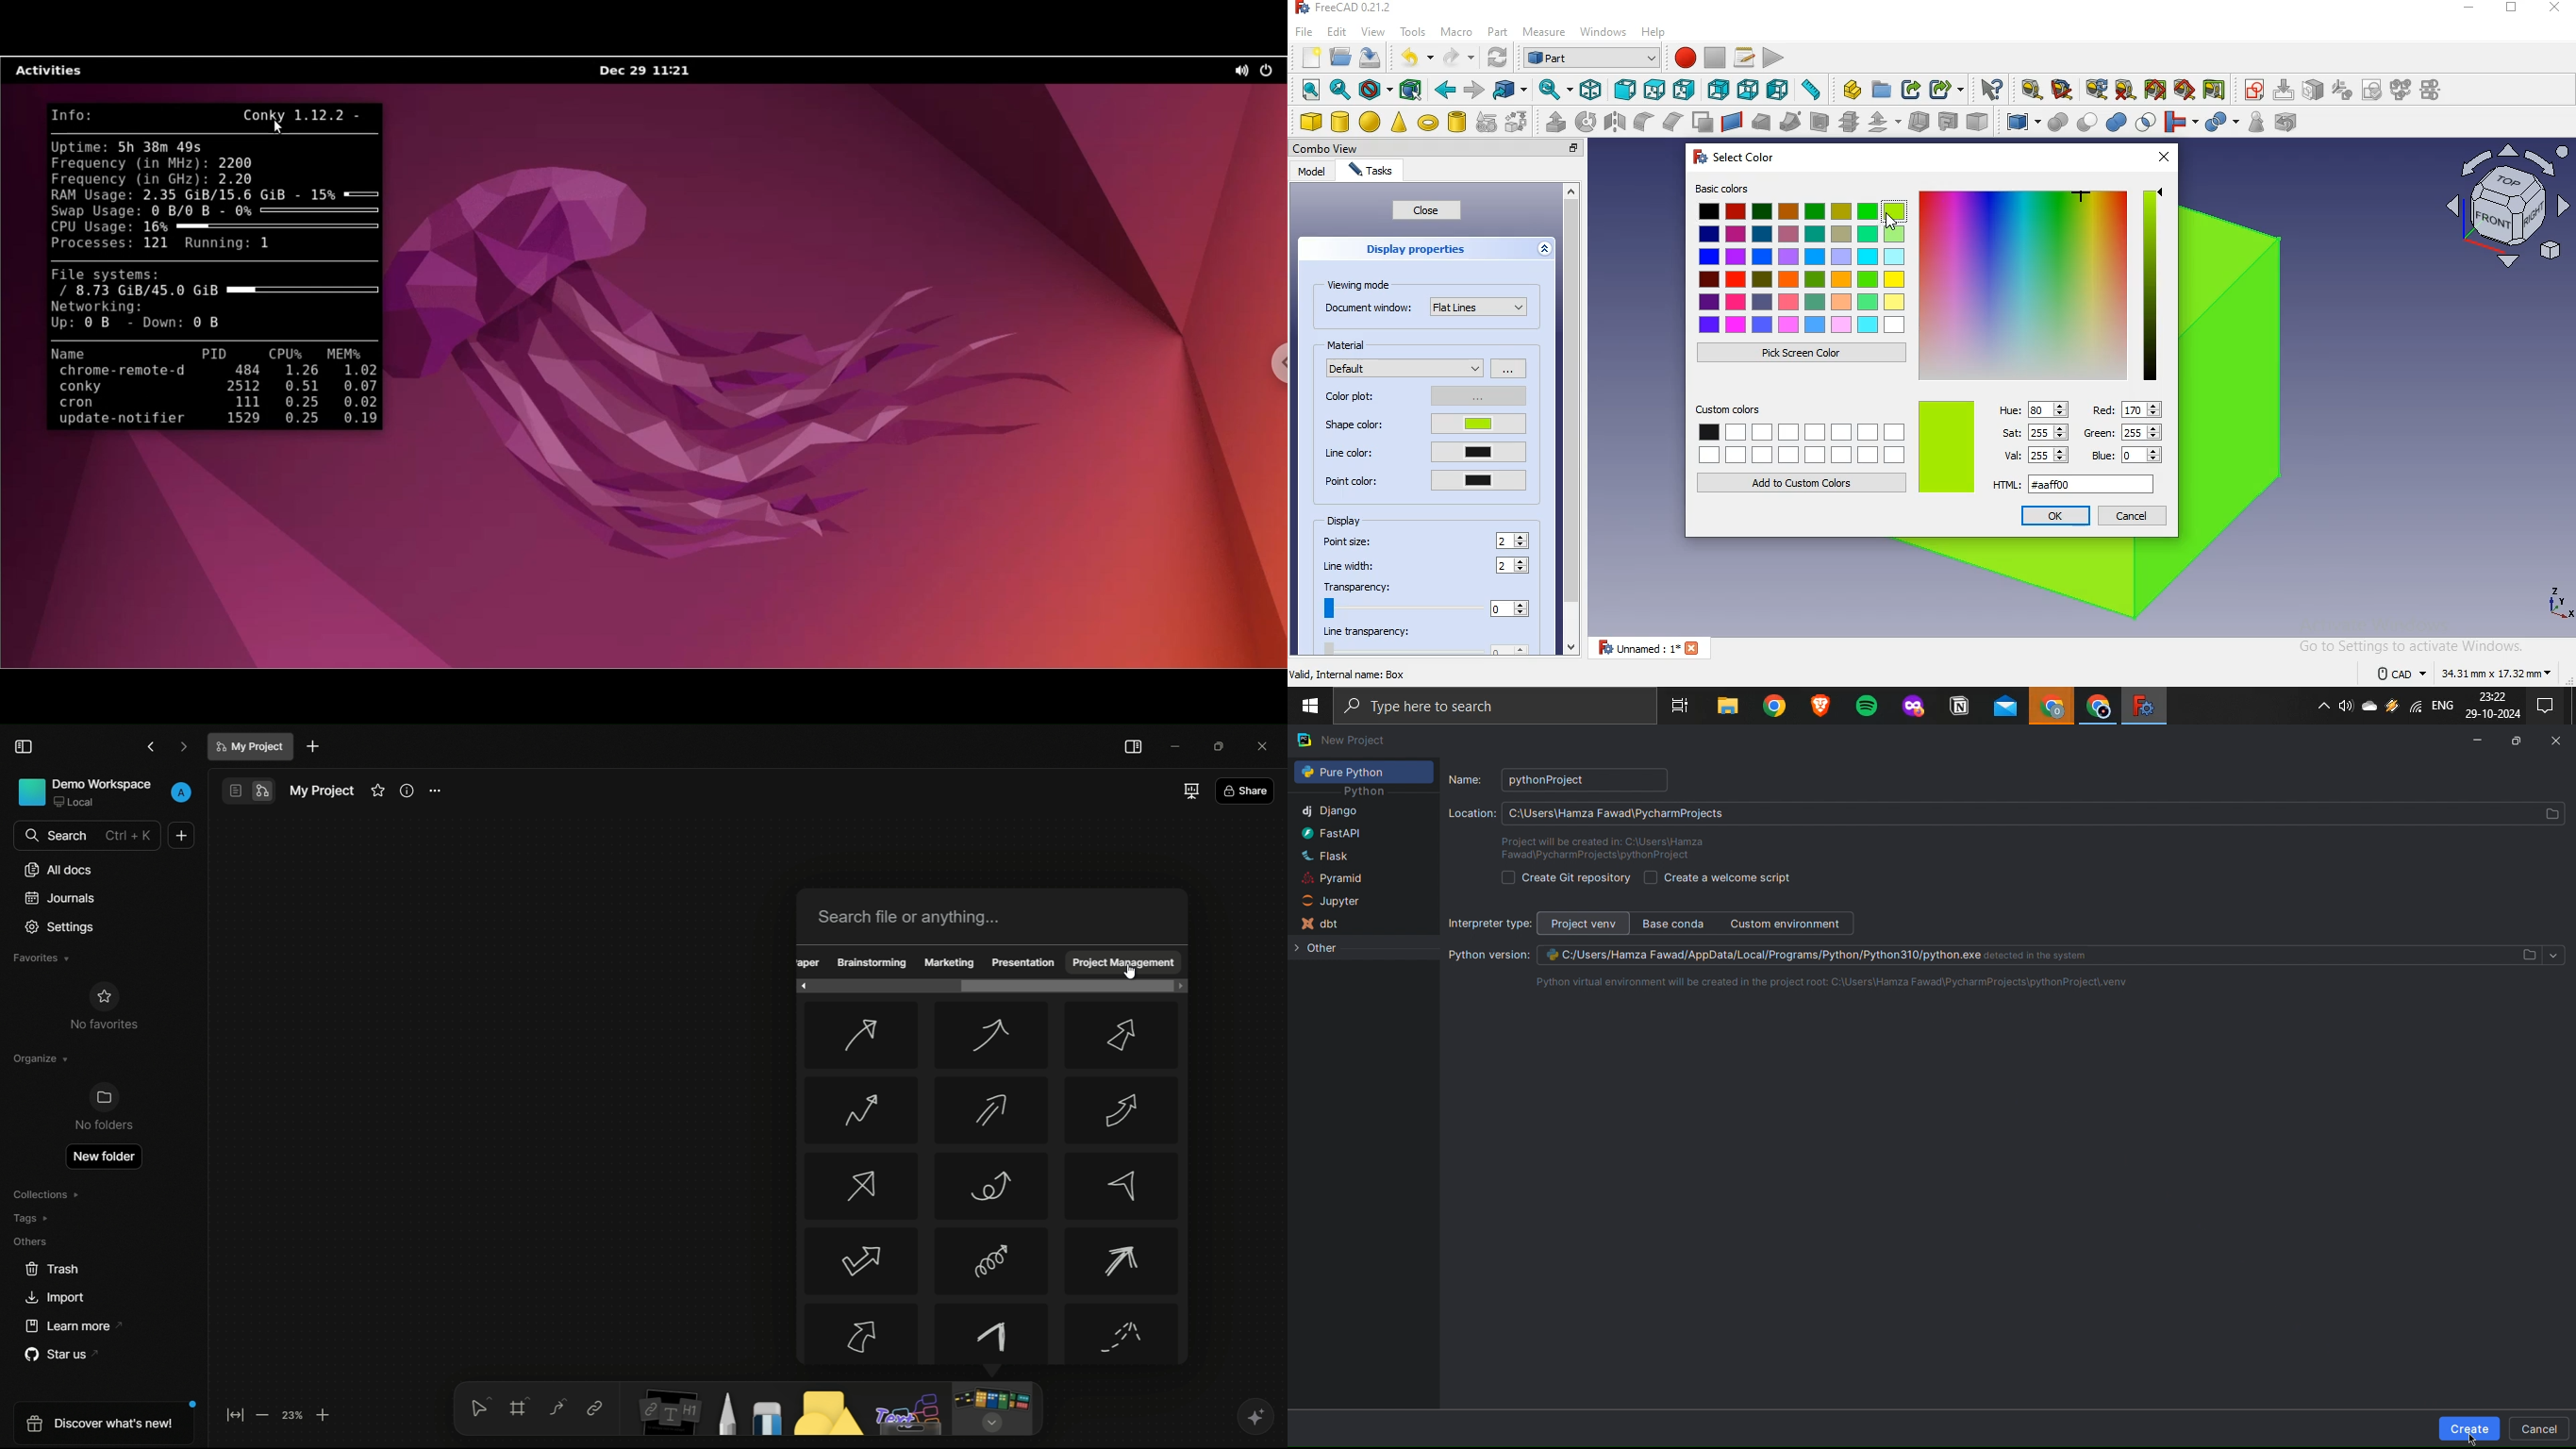 This screenshot has width=2576, height=1456. Describe the element at coordinates (1515, 541) in the screenshot. I see `2` at that location.